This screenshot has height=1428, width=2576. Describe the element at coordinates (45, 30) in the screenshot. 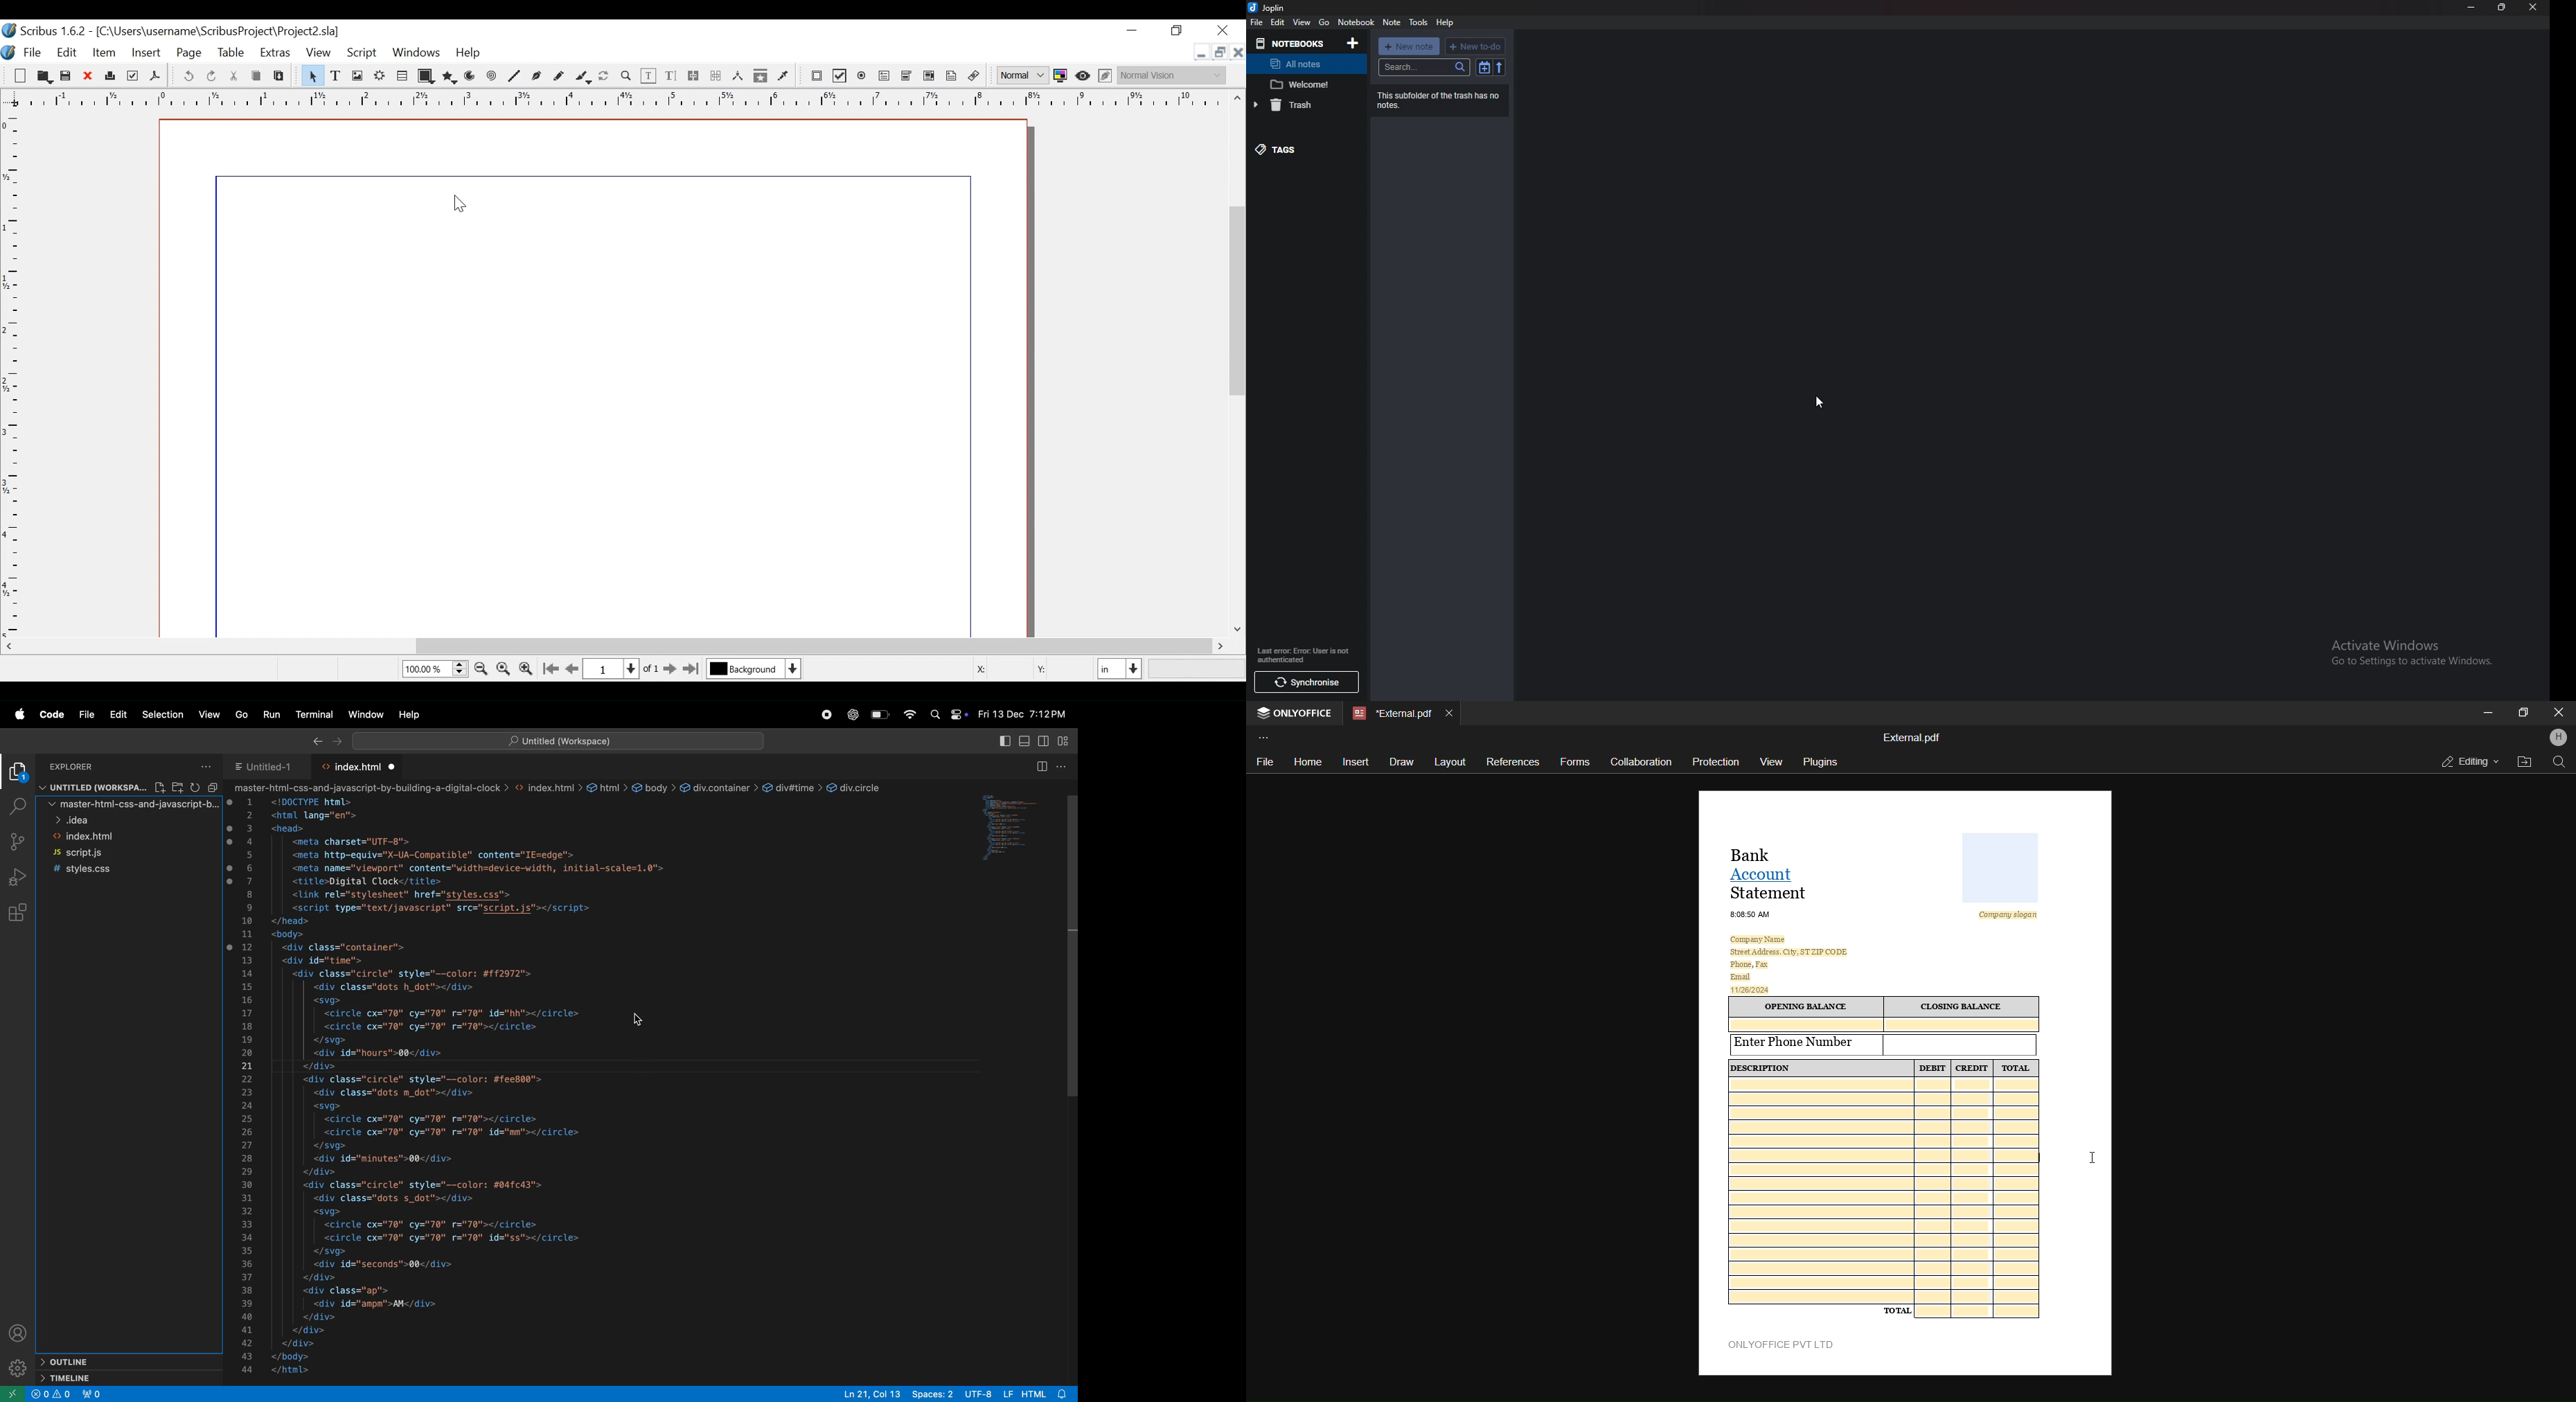

I see `Scribus Desktop Icon` at that location.